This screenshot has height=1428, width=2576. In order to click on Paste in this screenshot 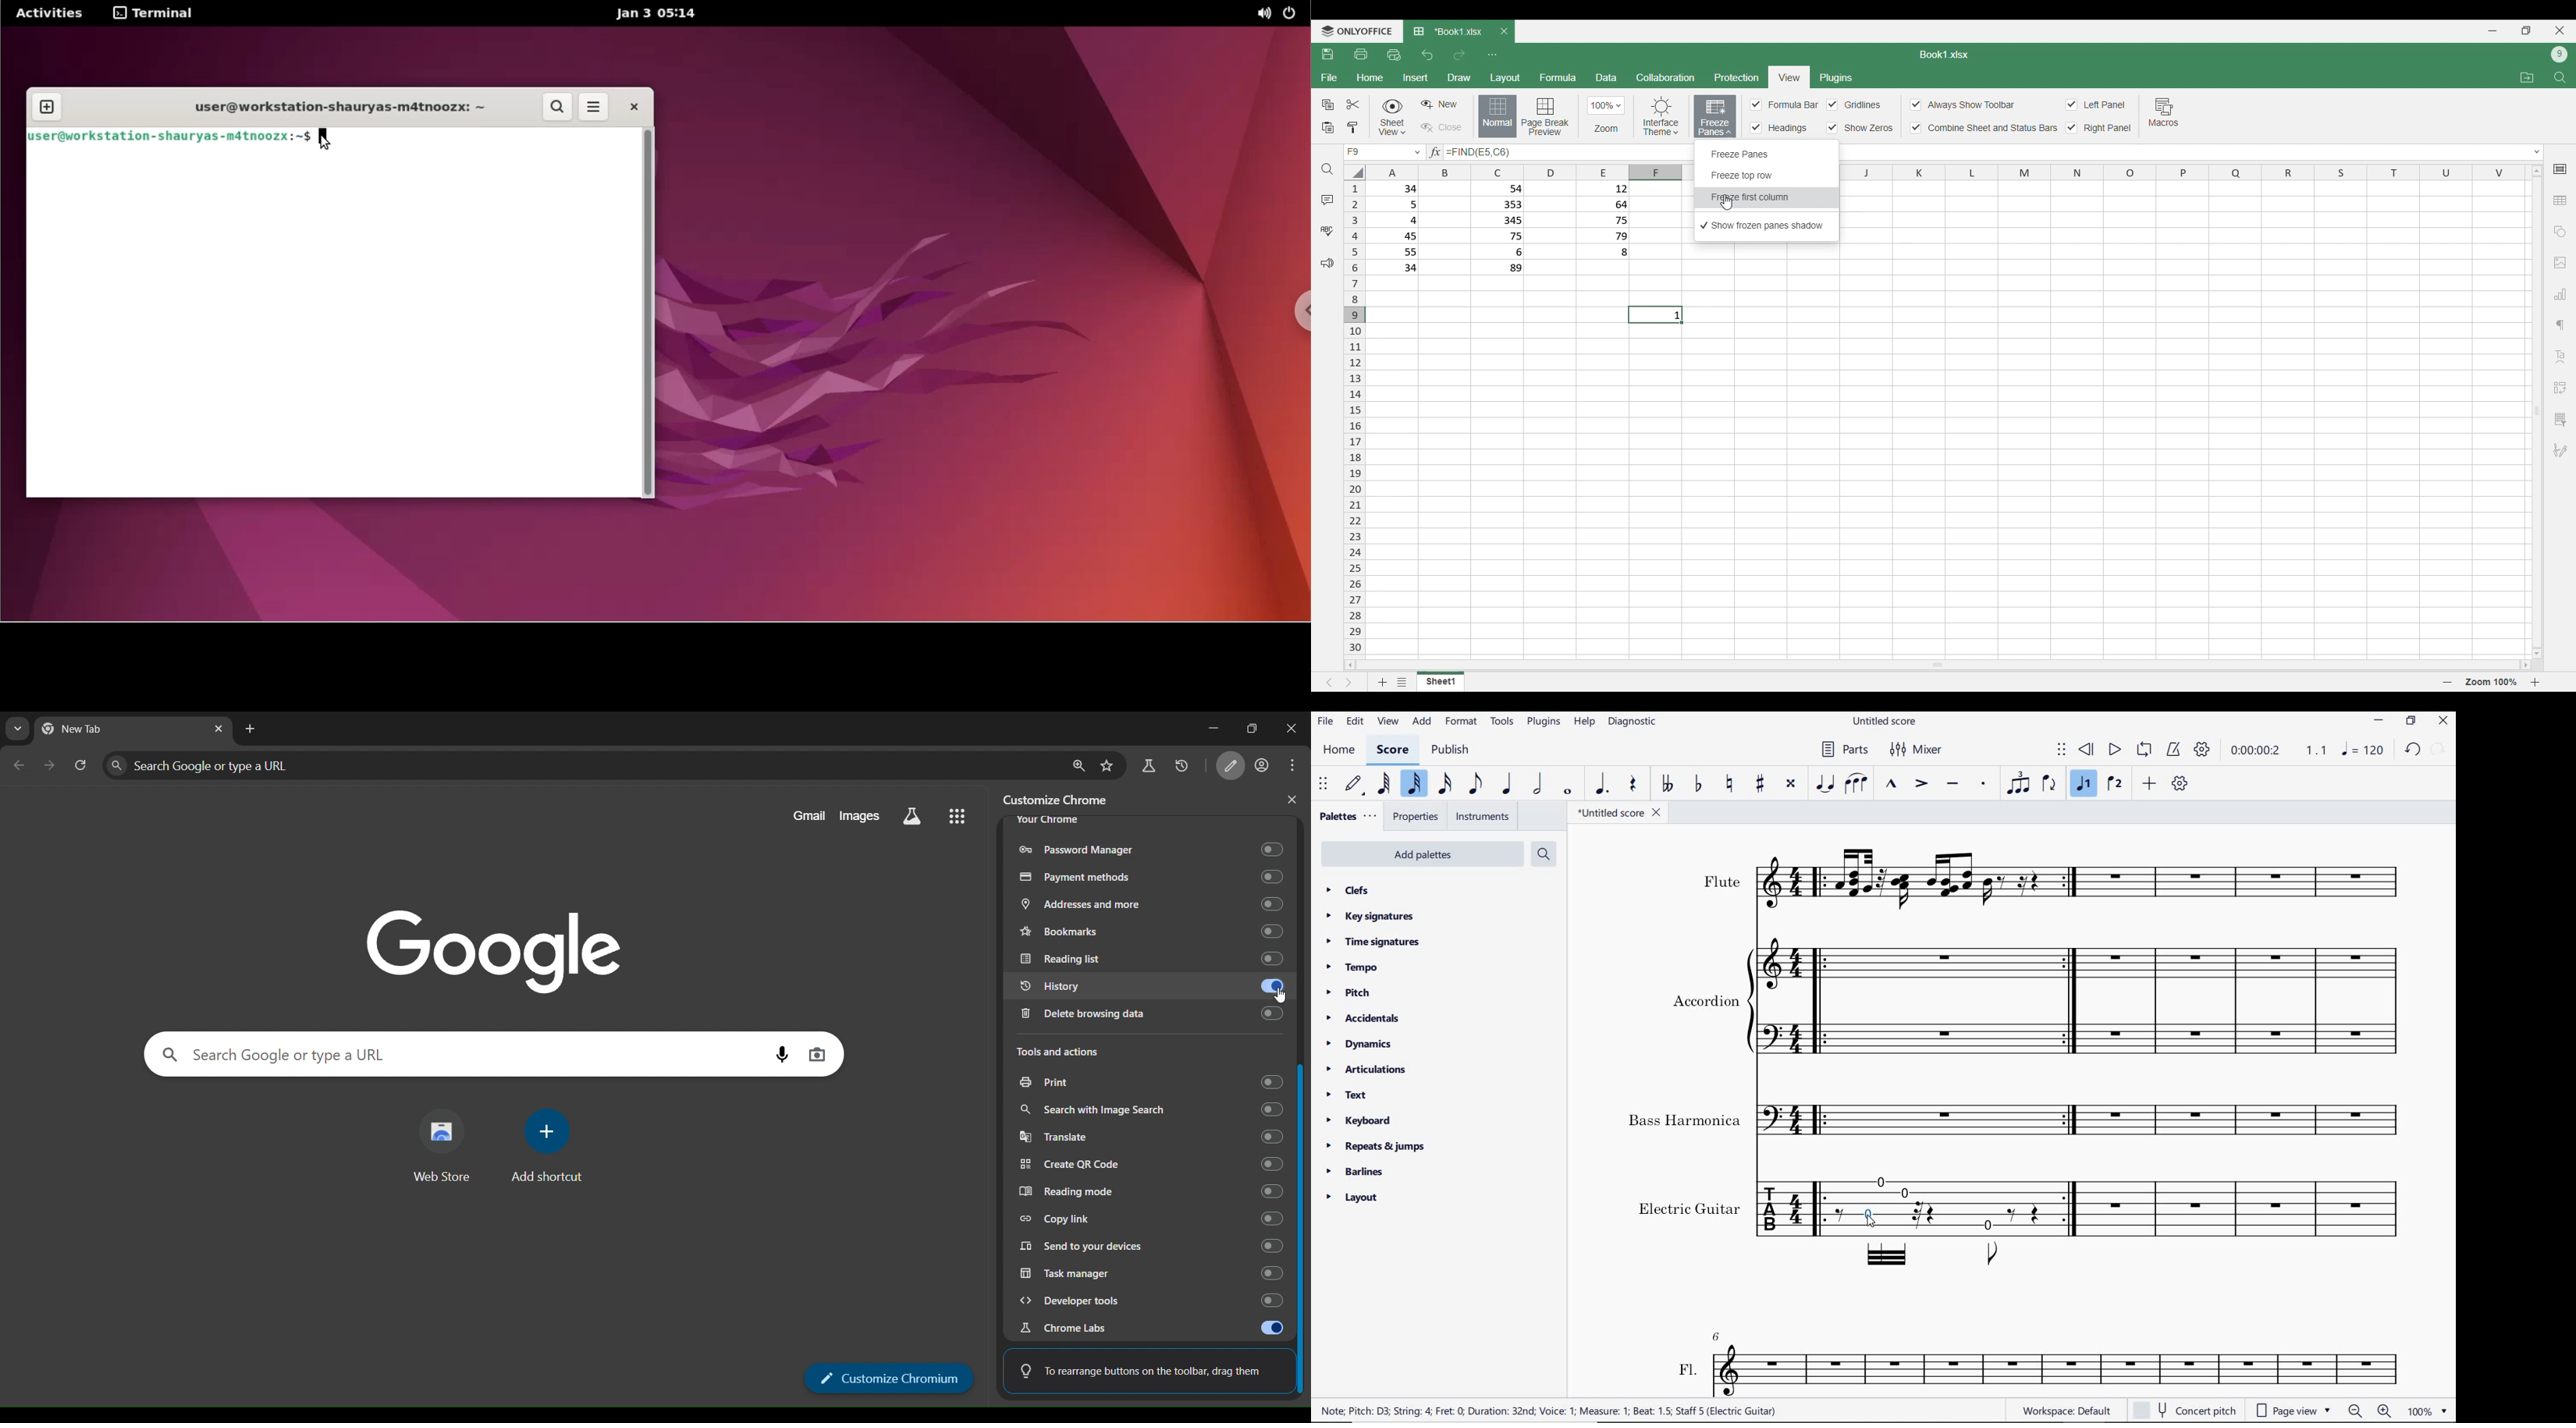, I will do `click(1327, 128)`.